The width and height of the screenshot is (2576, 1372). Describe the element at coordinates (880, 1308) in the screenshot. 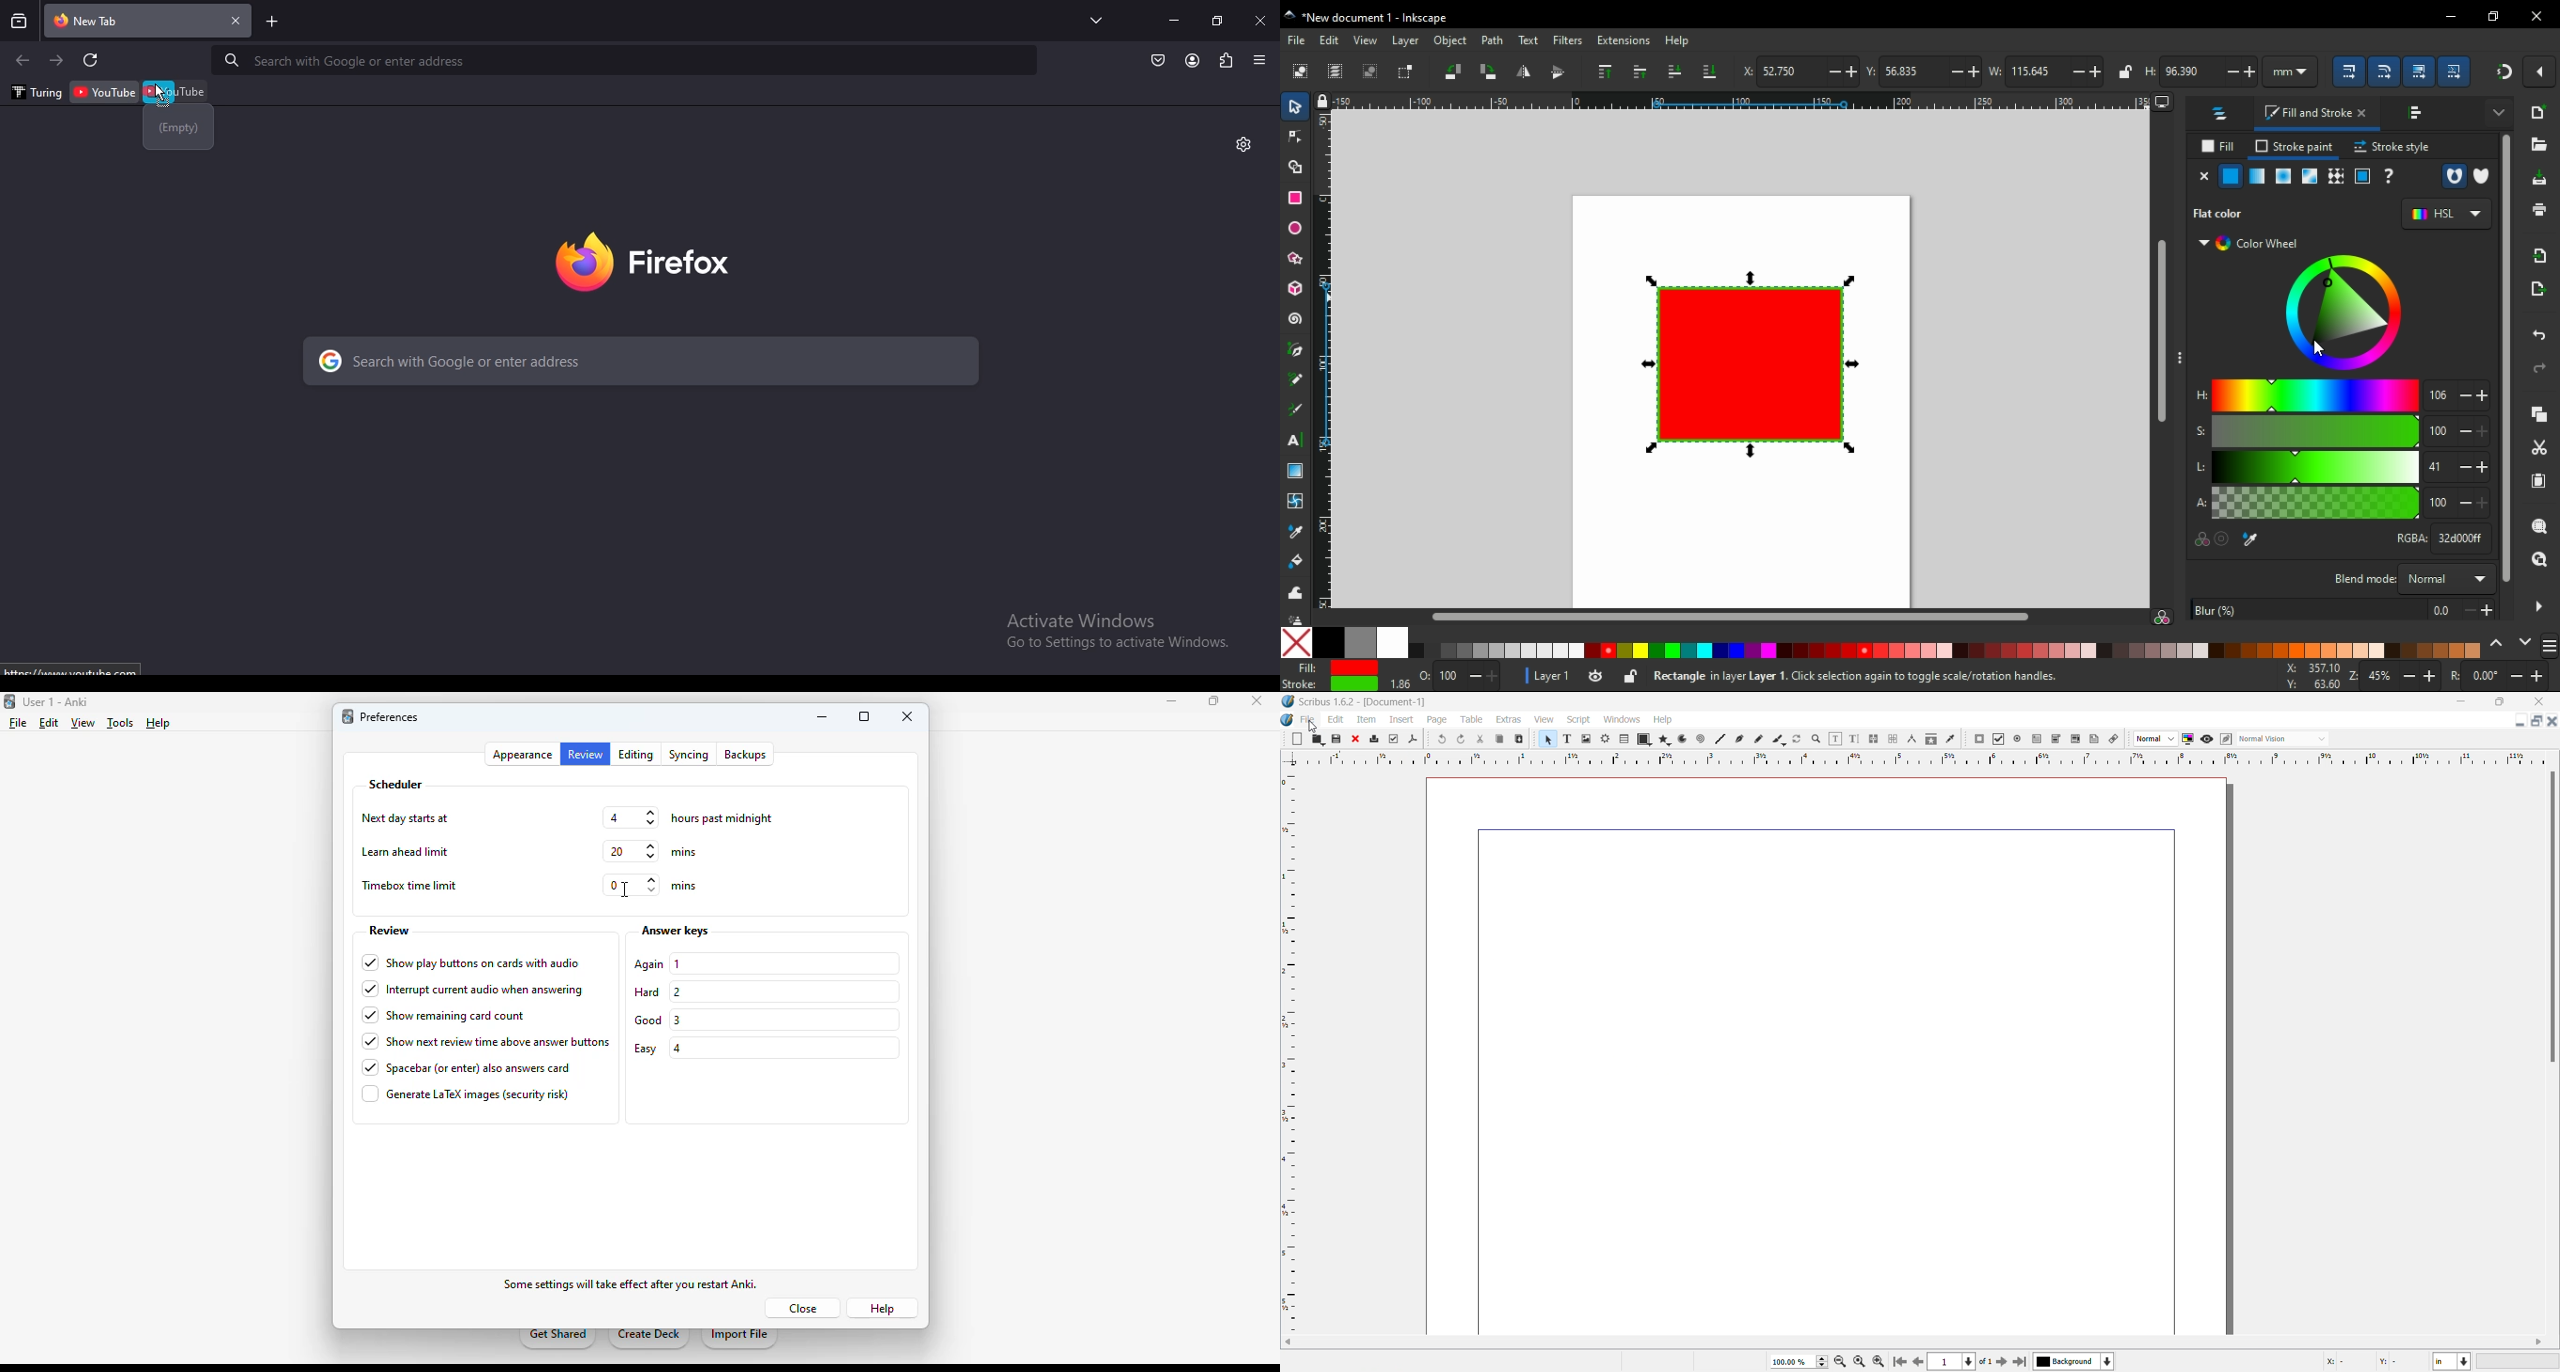

I see `help` at that location.